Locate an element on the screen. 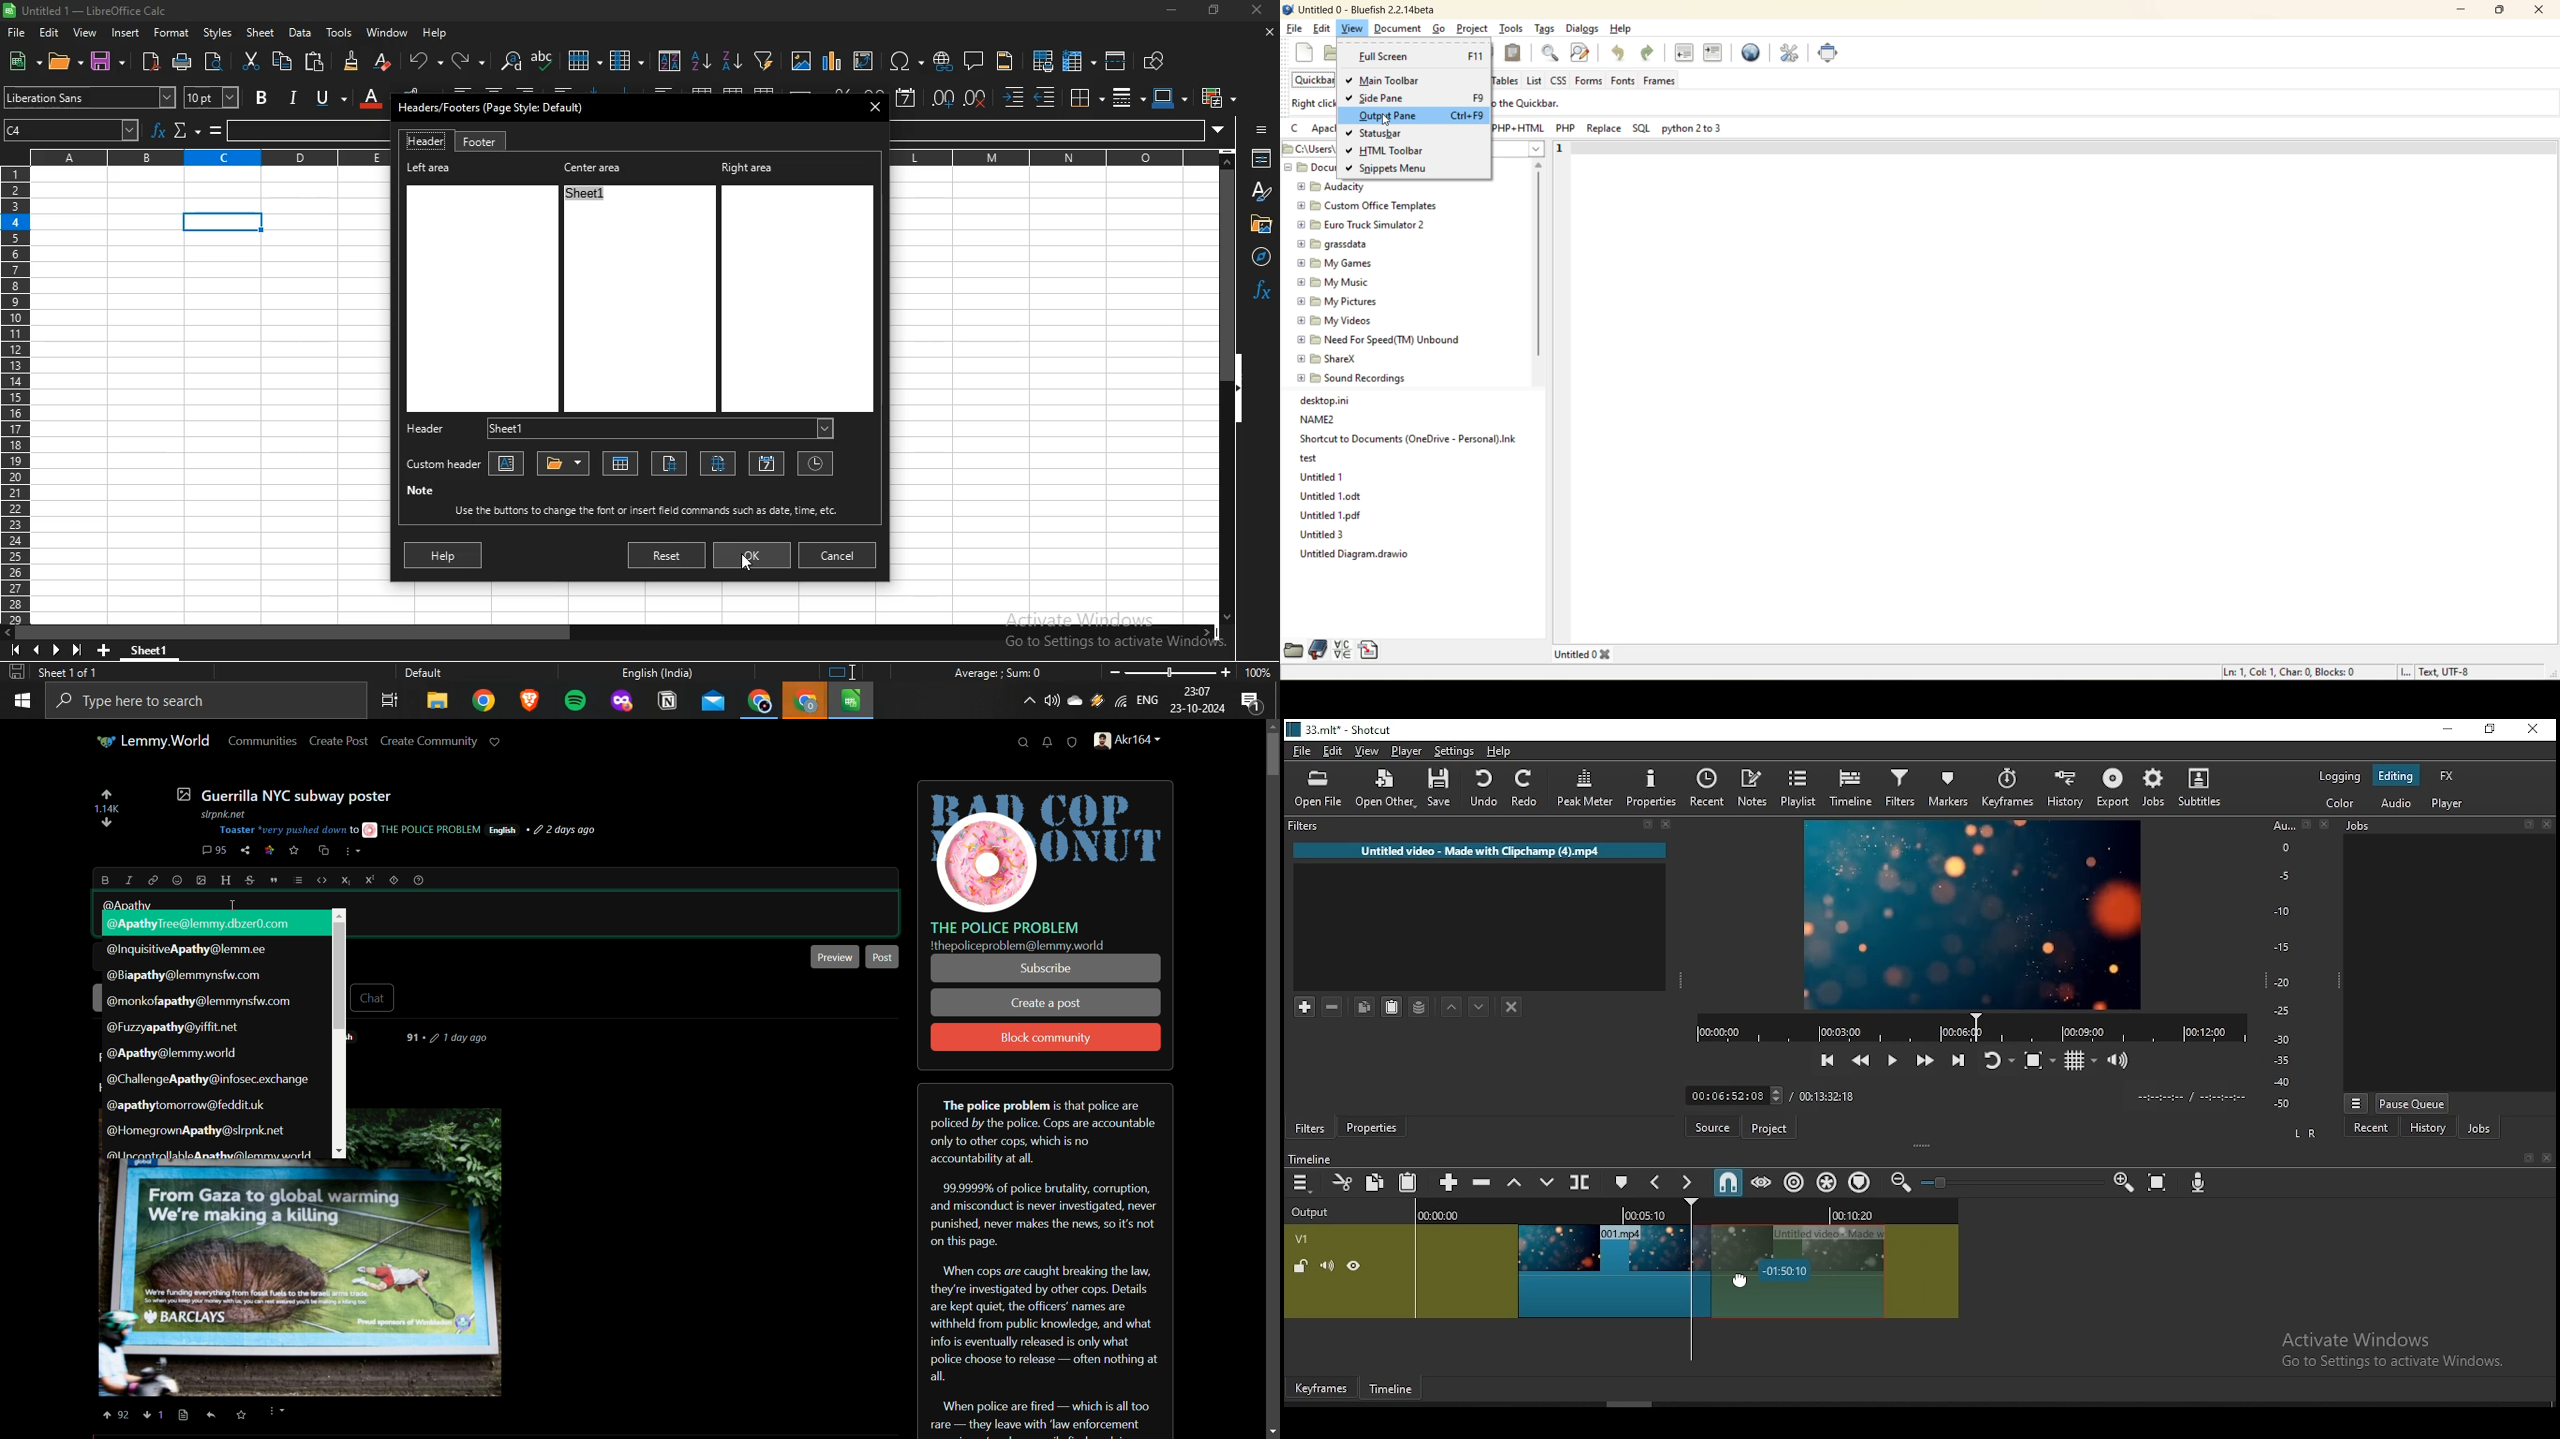  onedrive -personal is located at coordinates (1075, 706).